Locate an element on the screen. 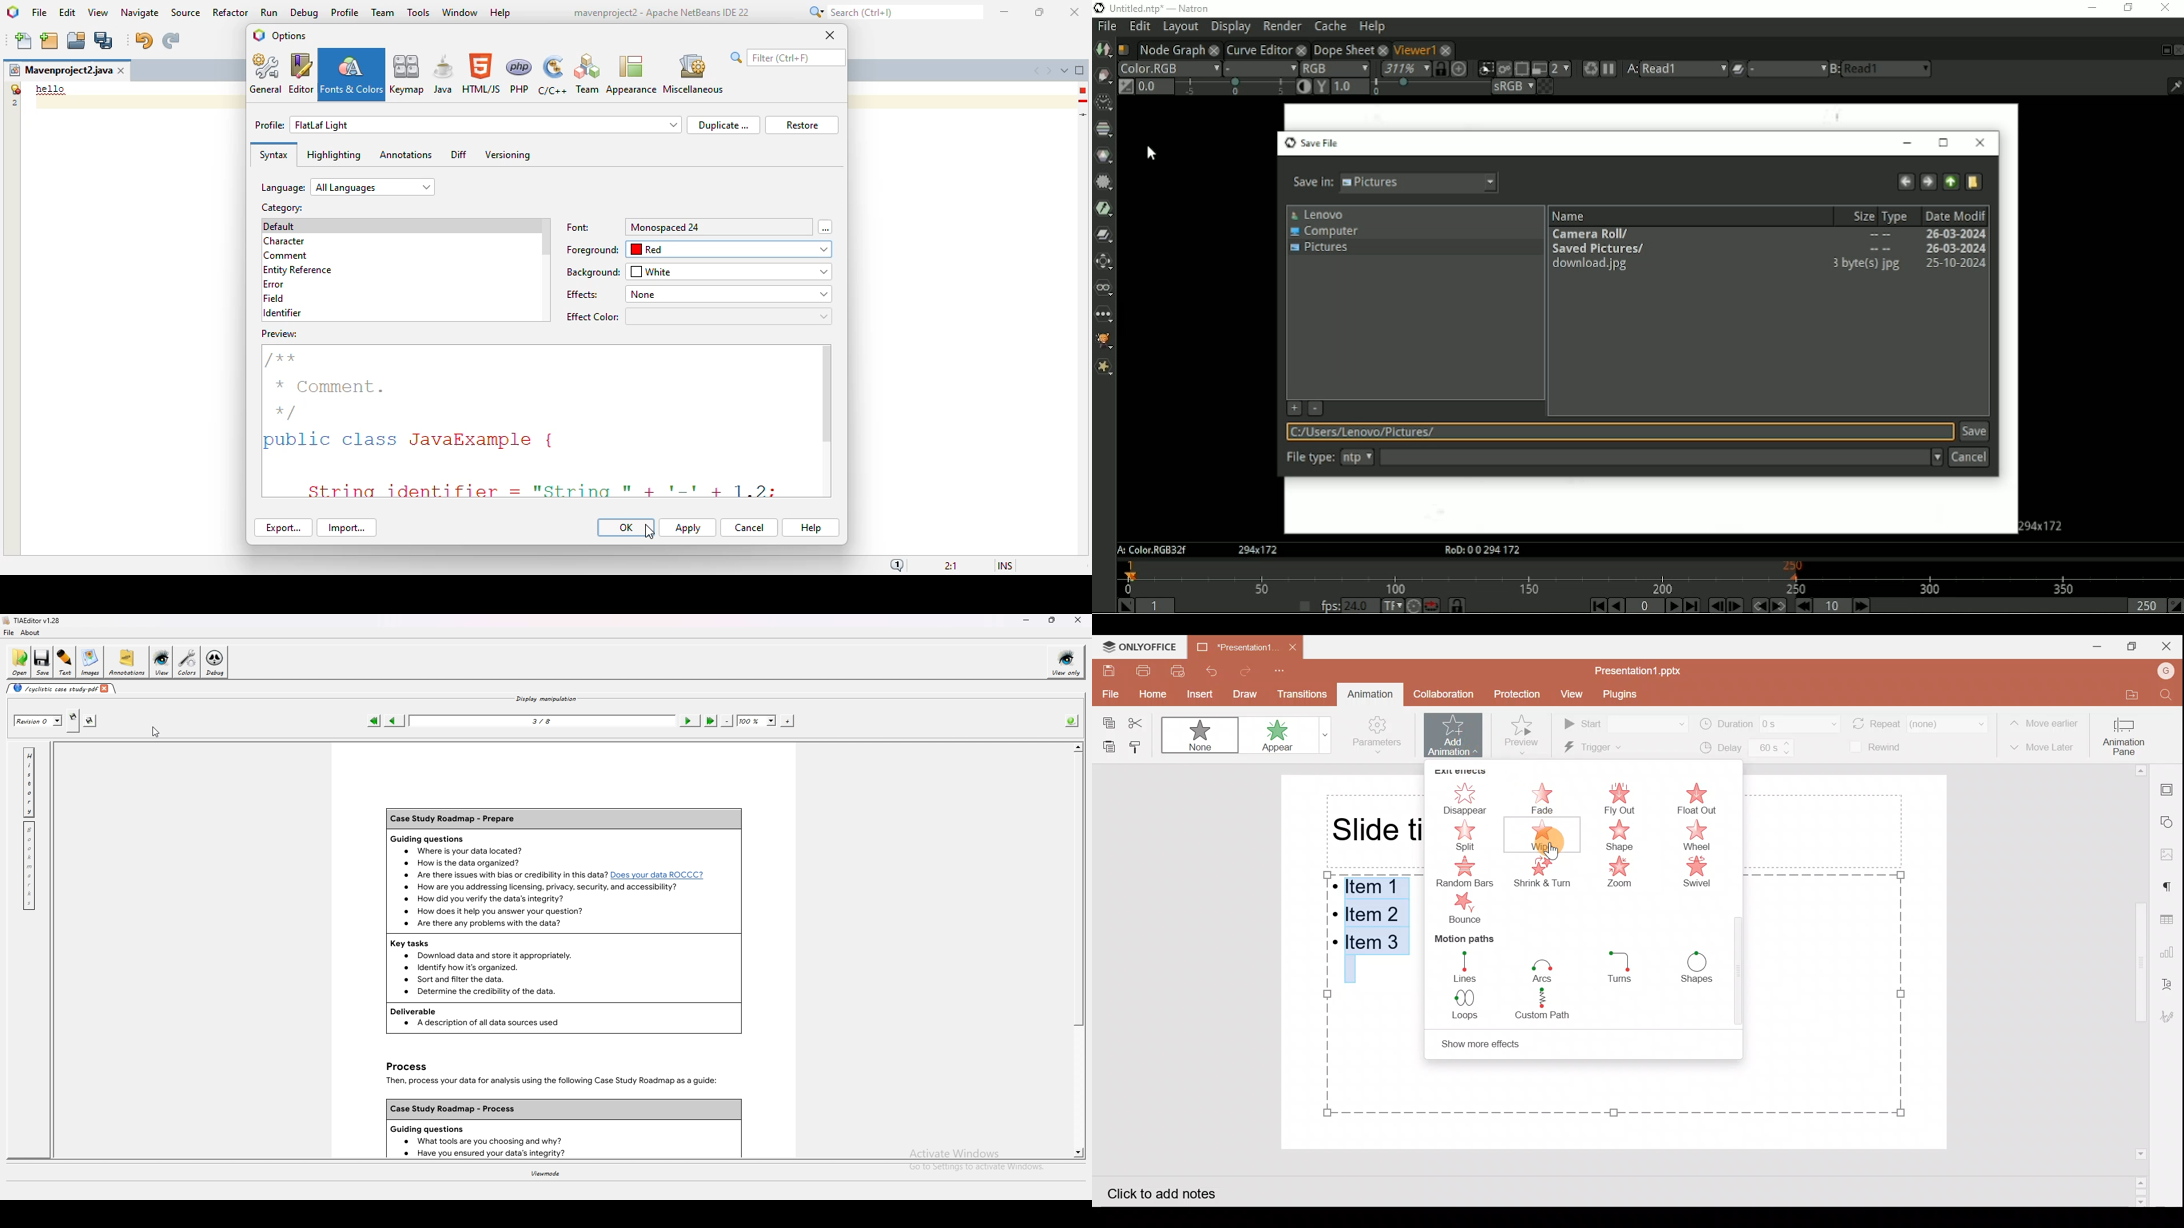  1.0 is located at coordinates (1350, 86).